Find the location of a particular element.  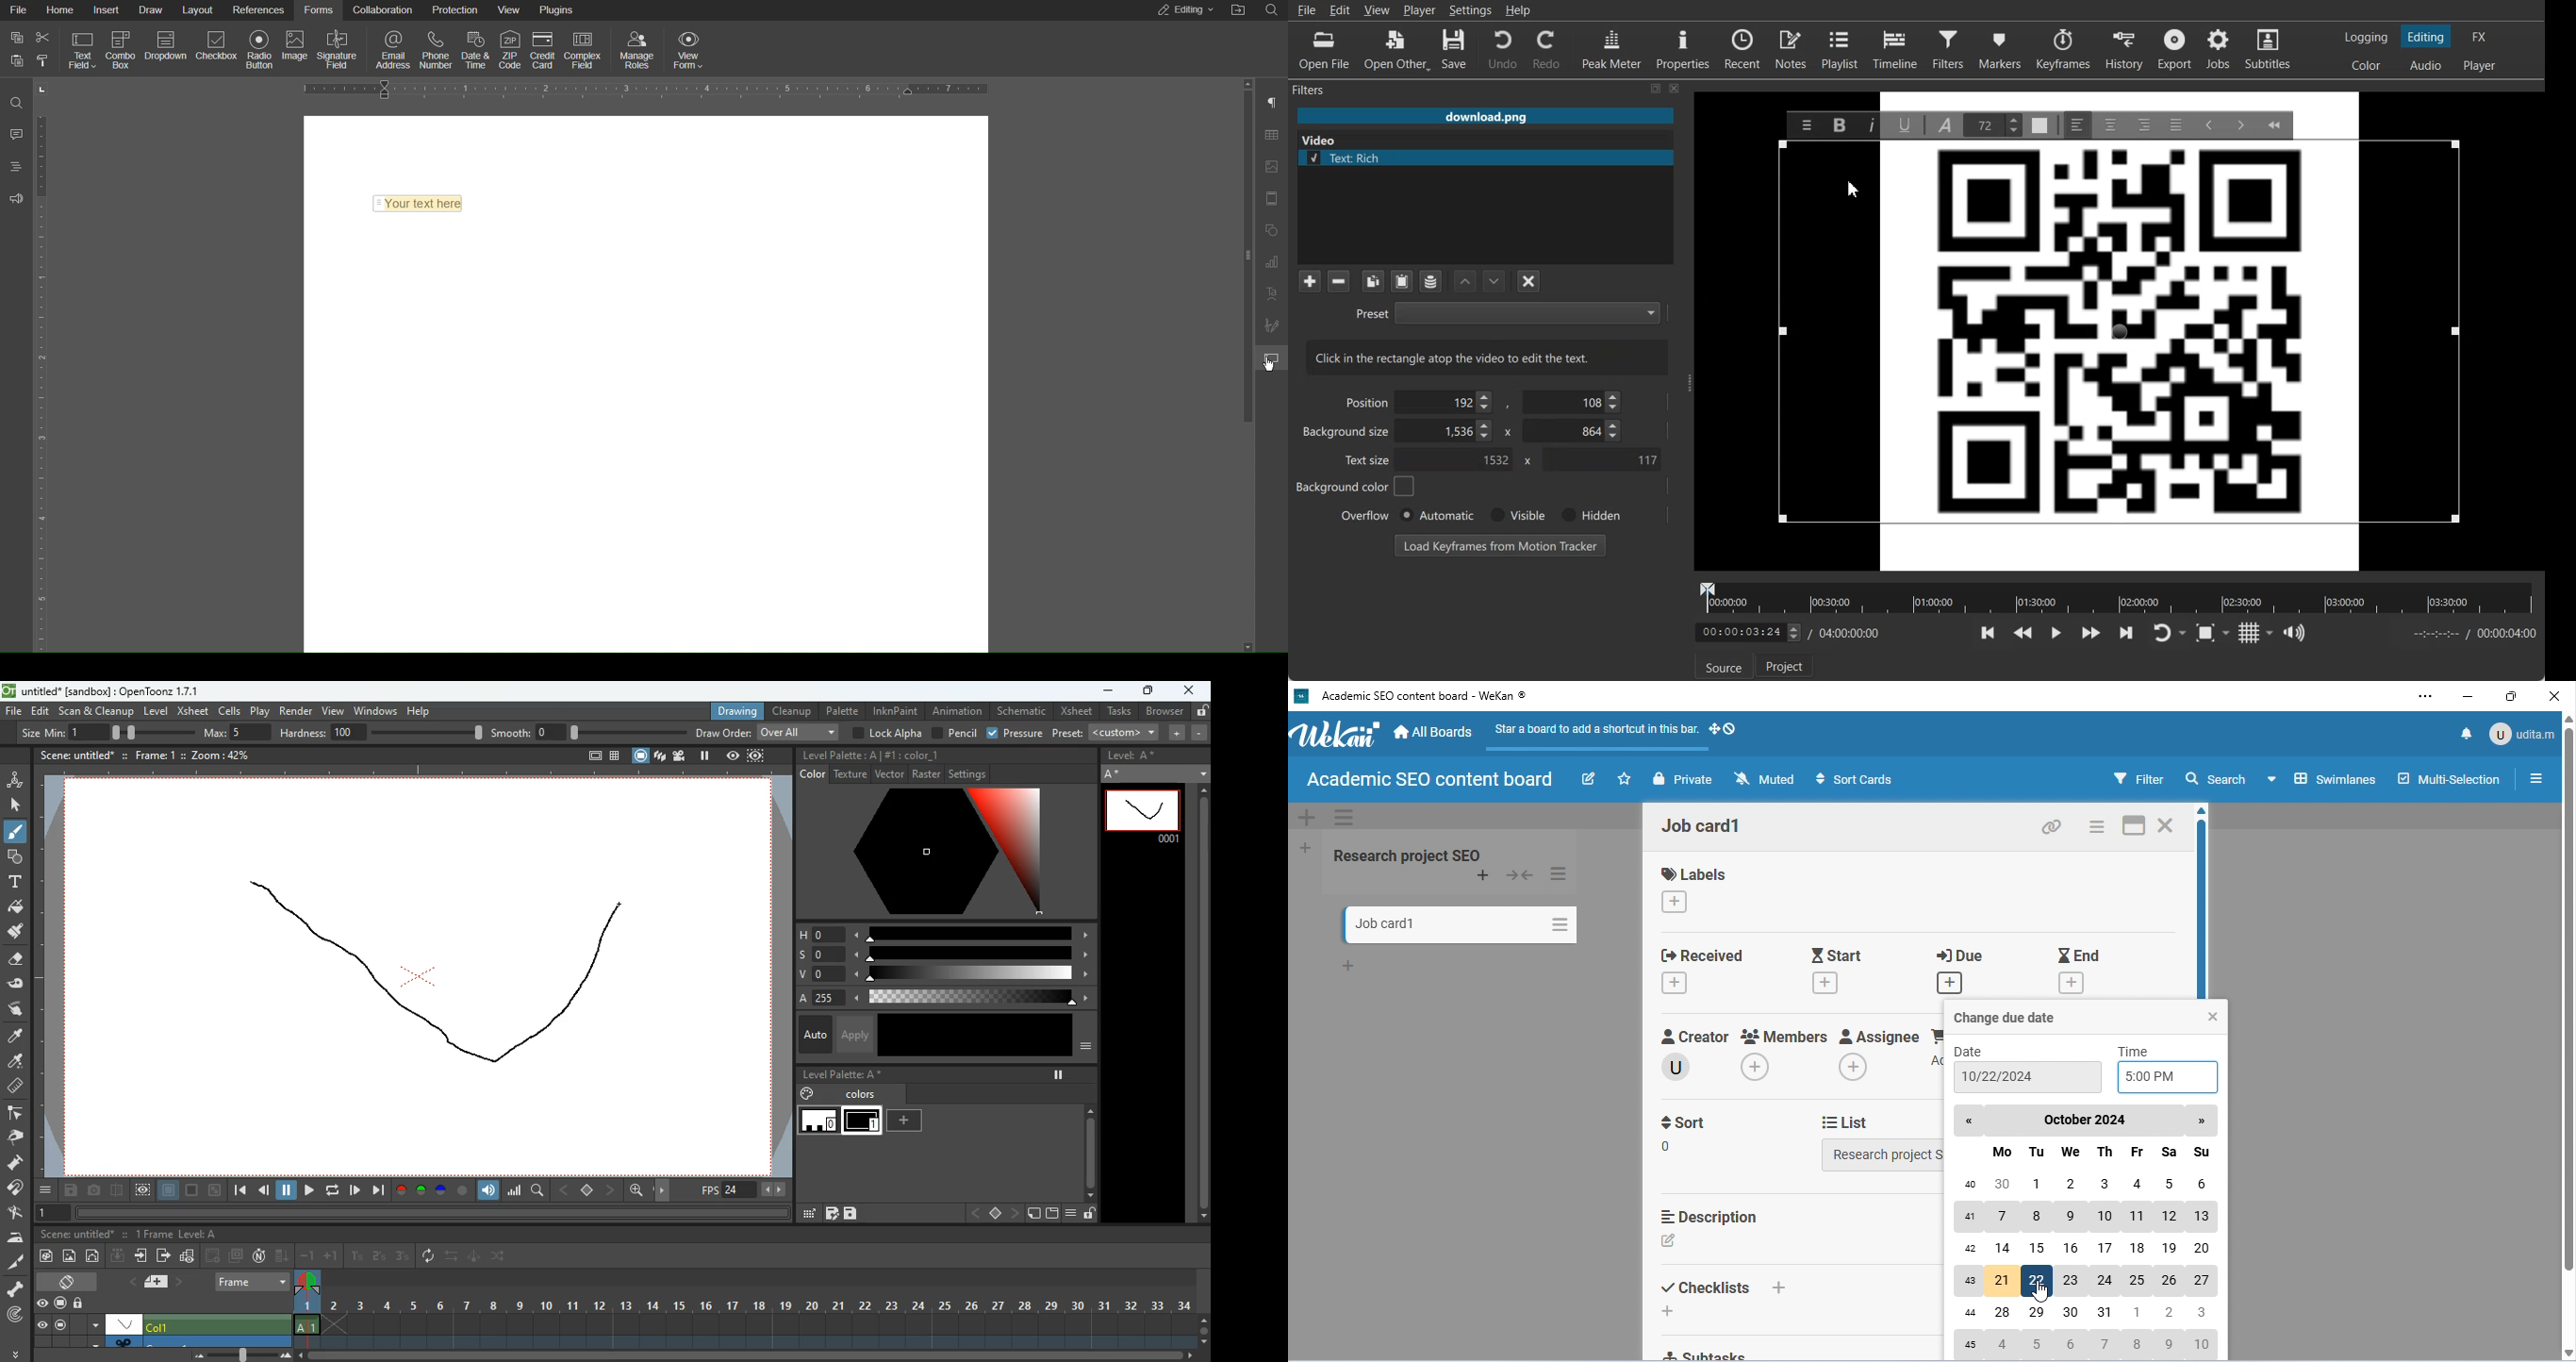

Help is located at coordinates (1518, 10).